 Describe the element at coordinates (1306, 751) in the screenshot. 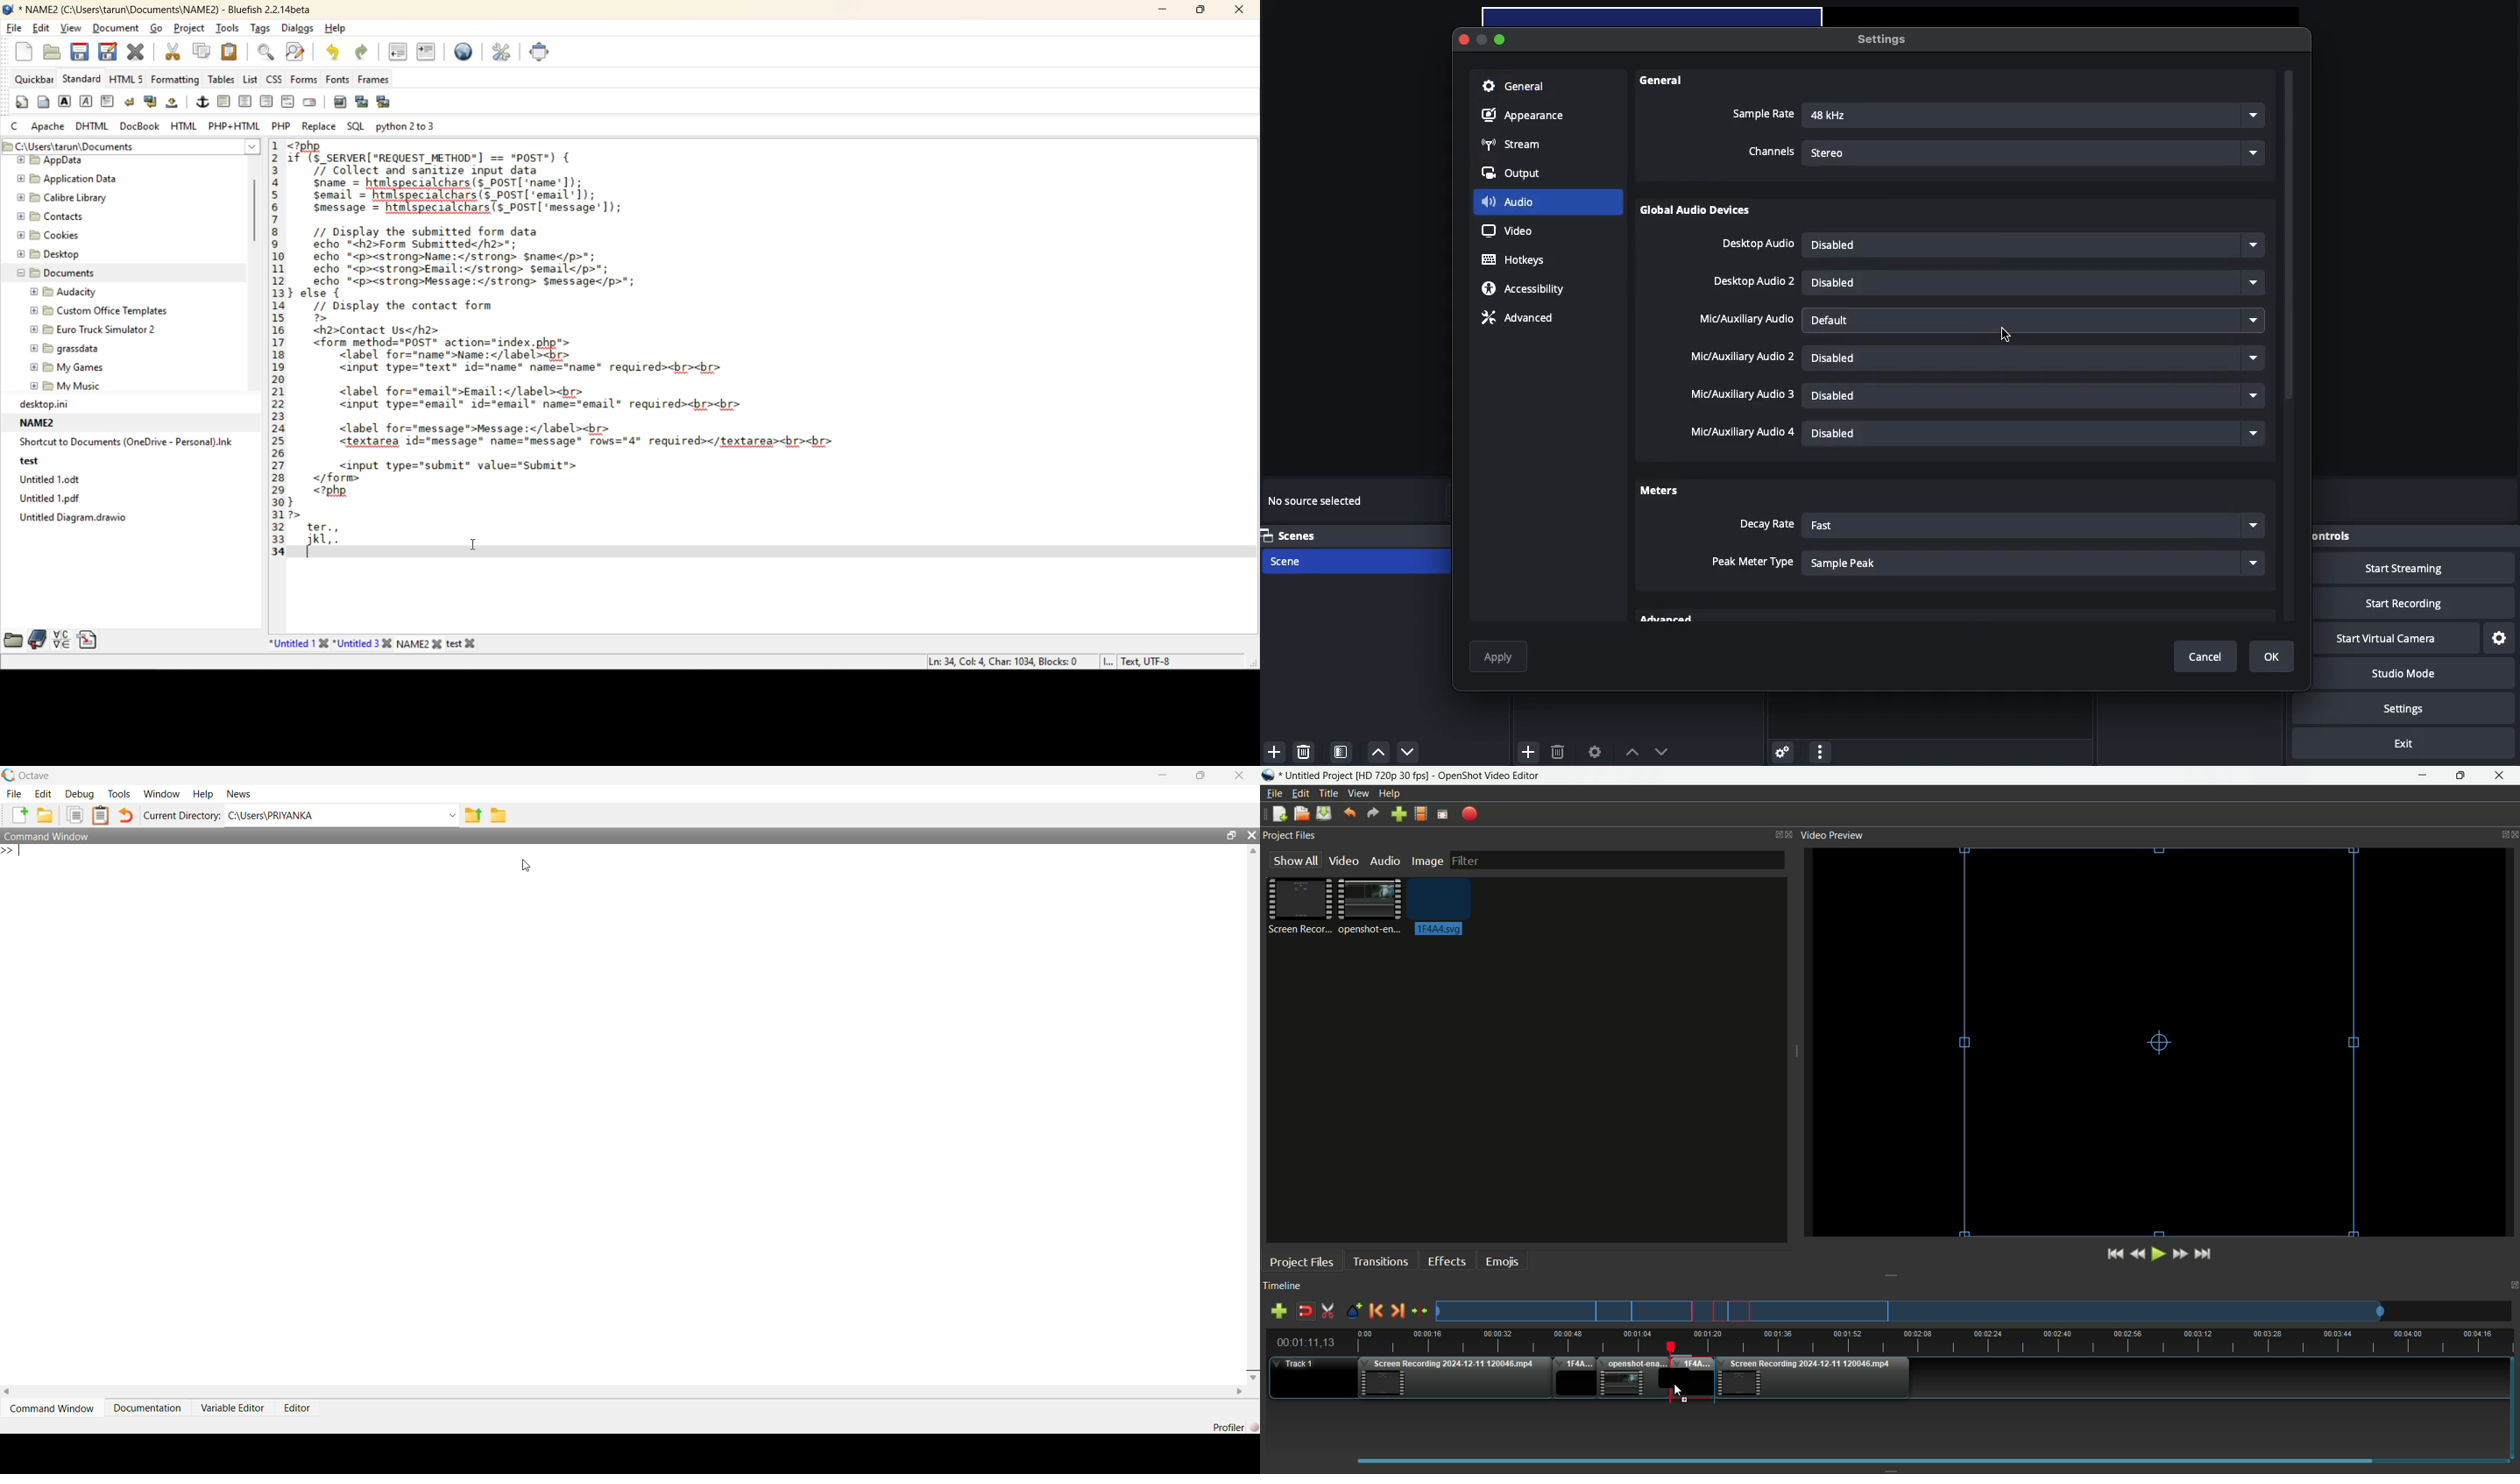

I see `Delete` at that location.